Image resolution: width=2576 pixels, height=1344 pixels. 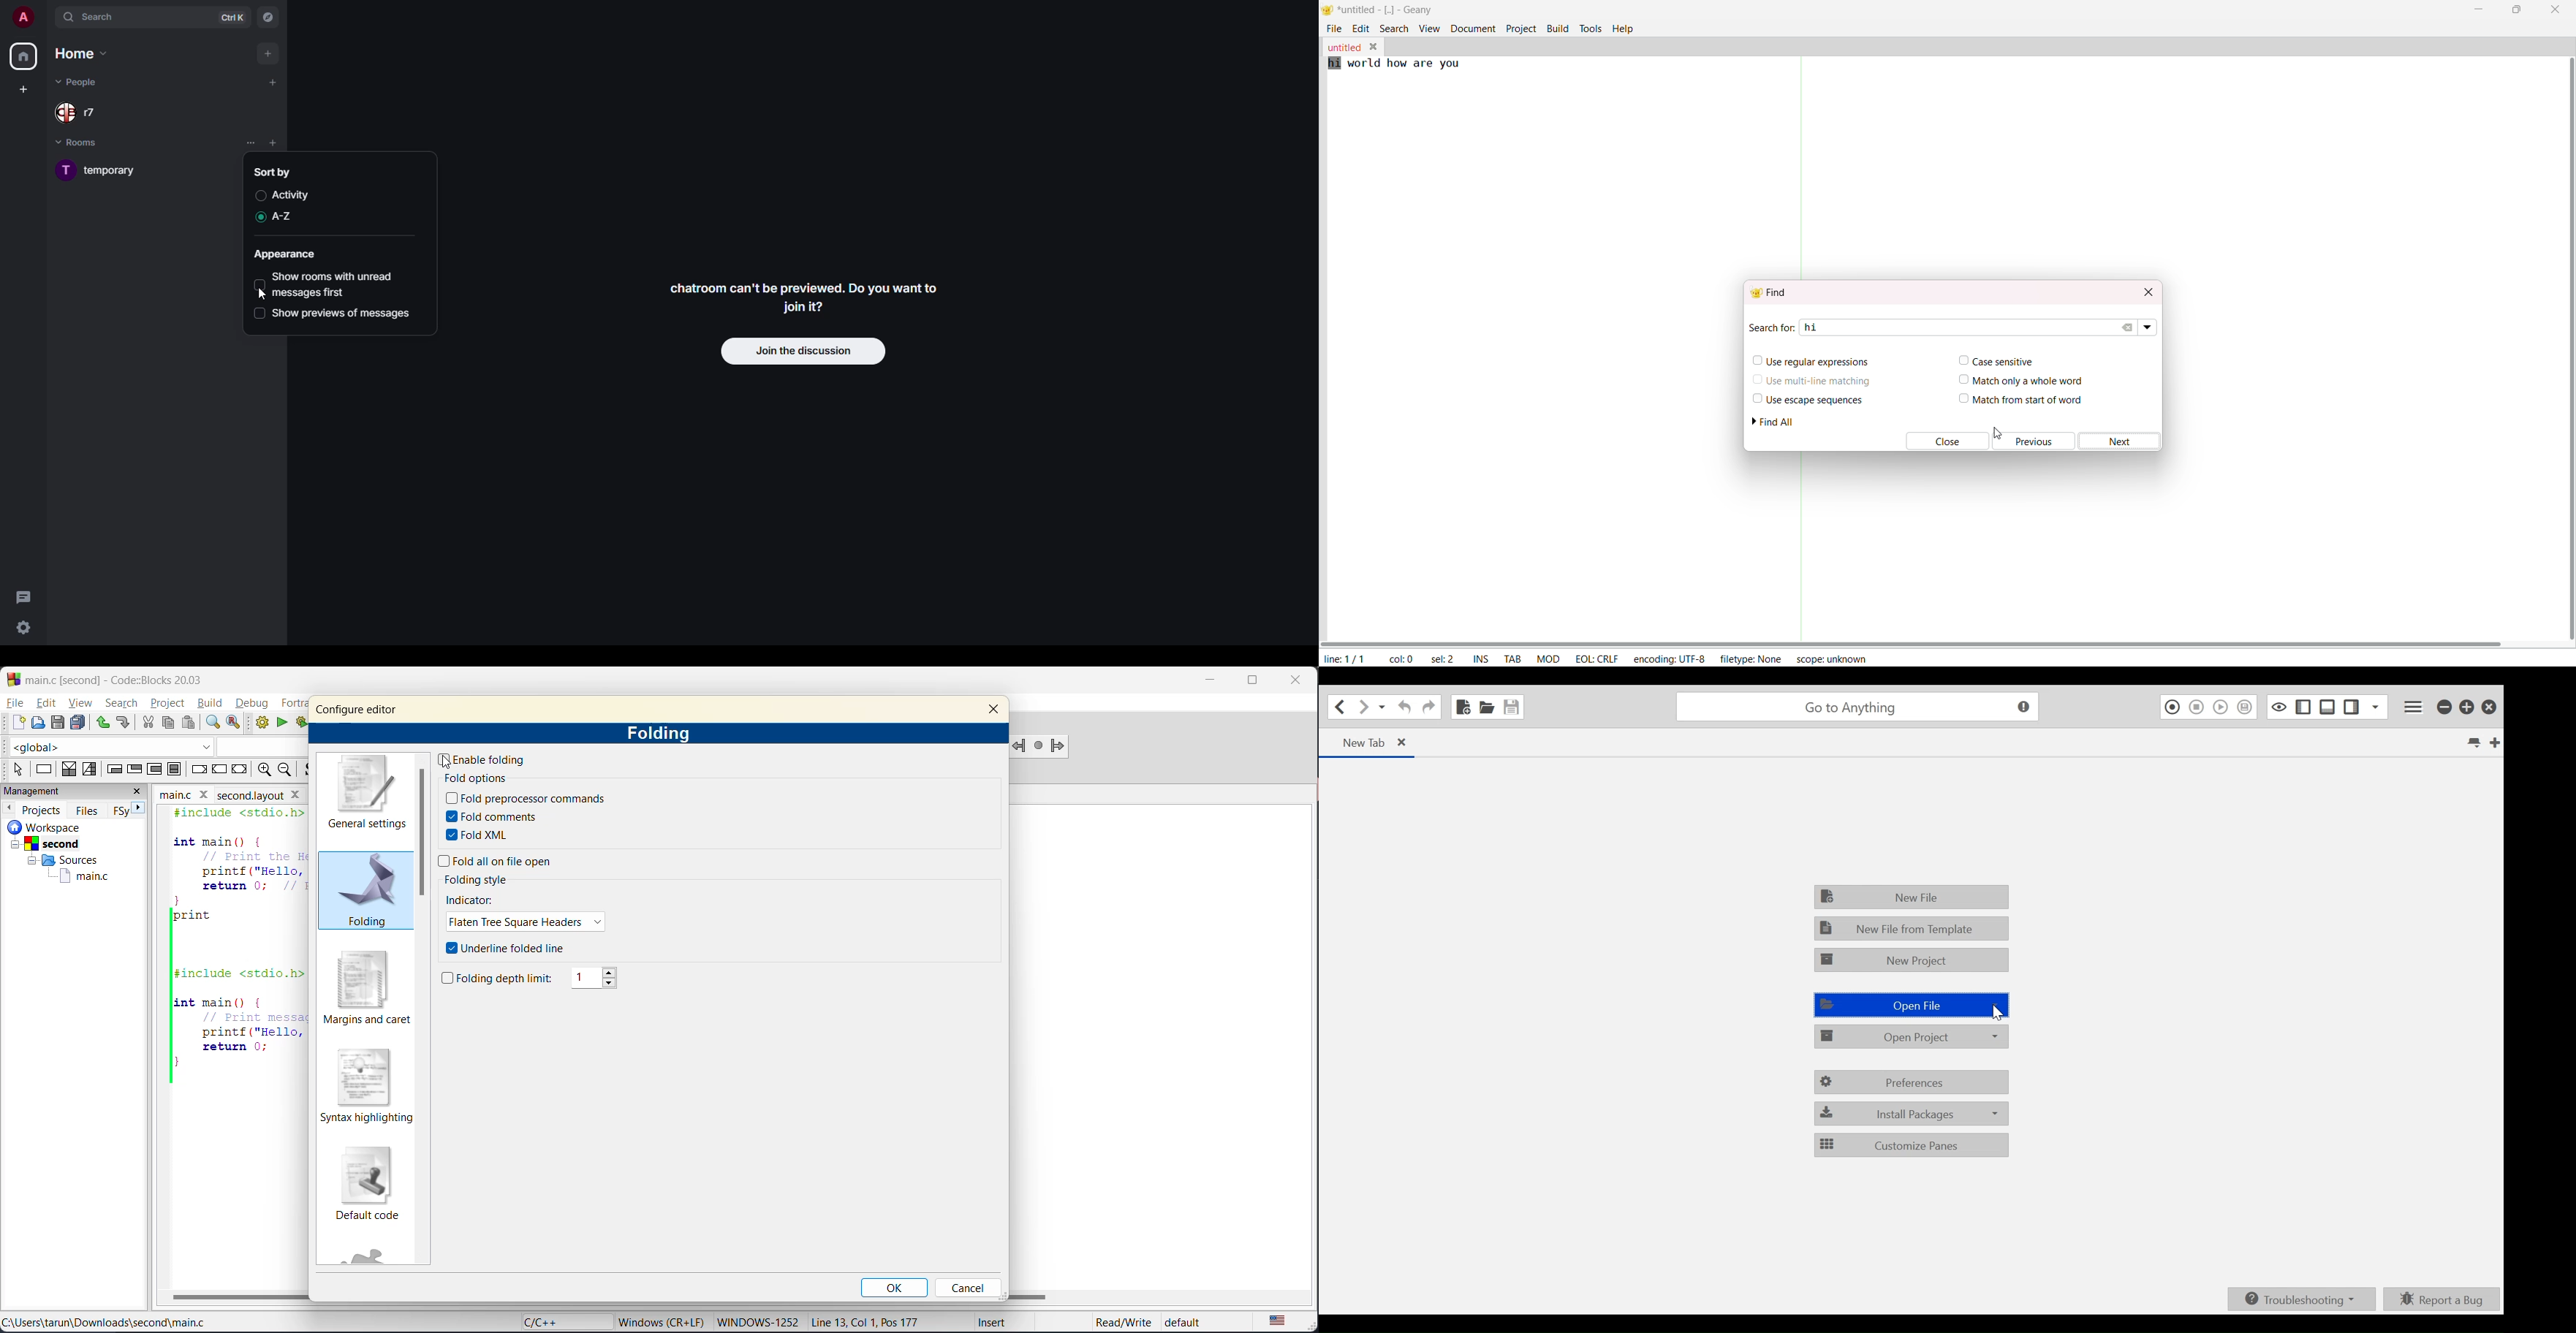 I want to click on workspace, so click(x=64, y=827).